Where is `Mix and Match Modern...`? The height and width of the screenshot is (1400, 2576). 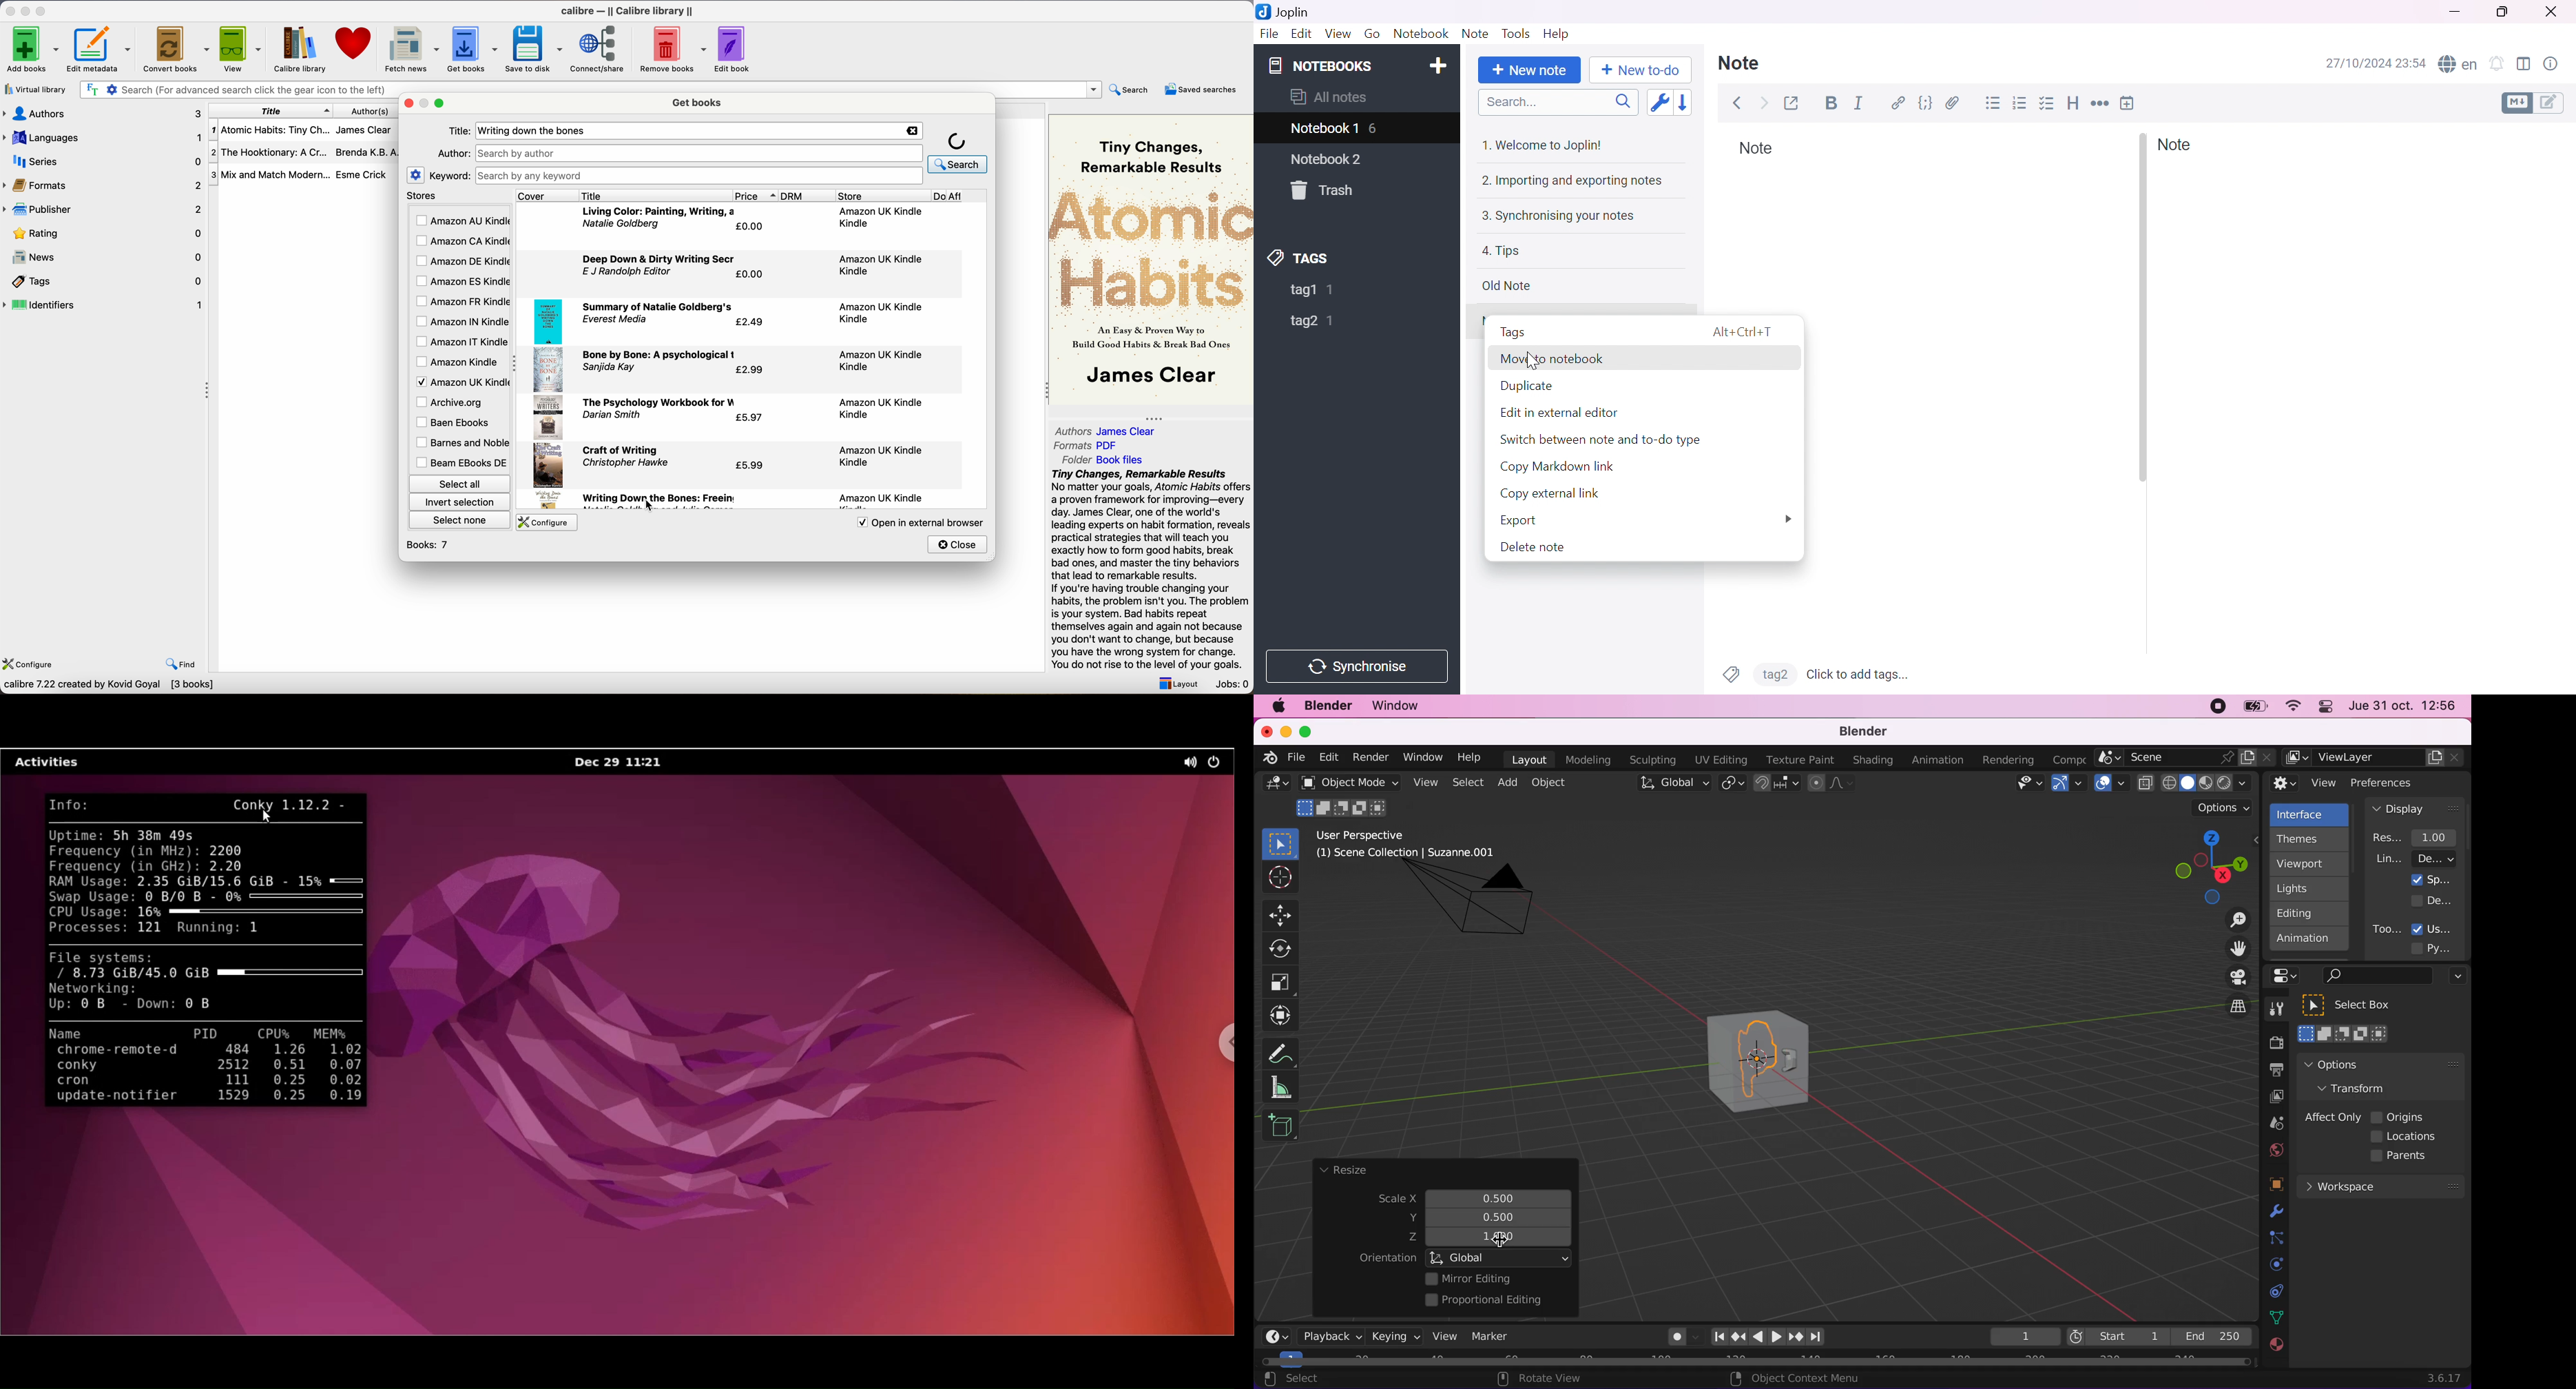
Mix and Match Modern... is located at coordinates (270, 175).